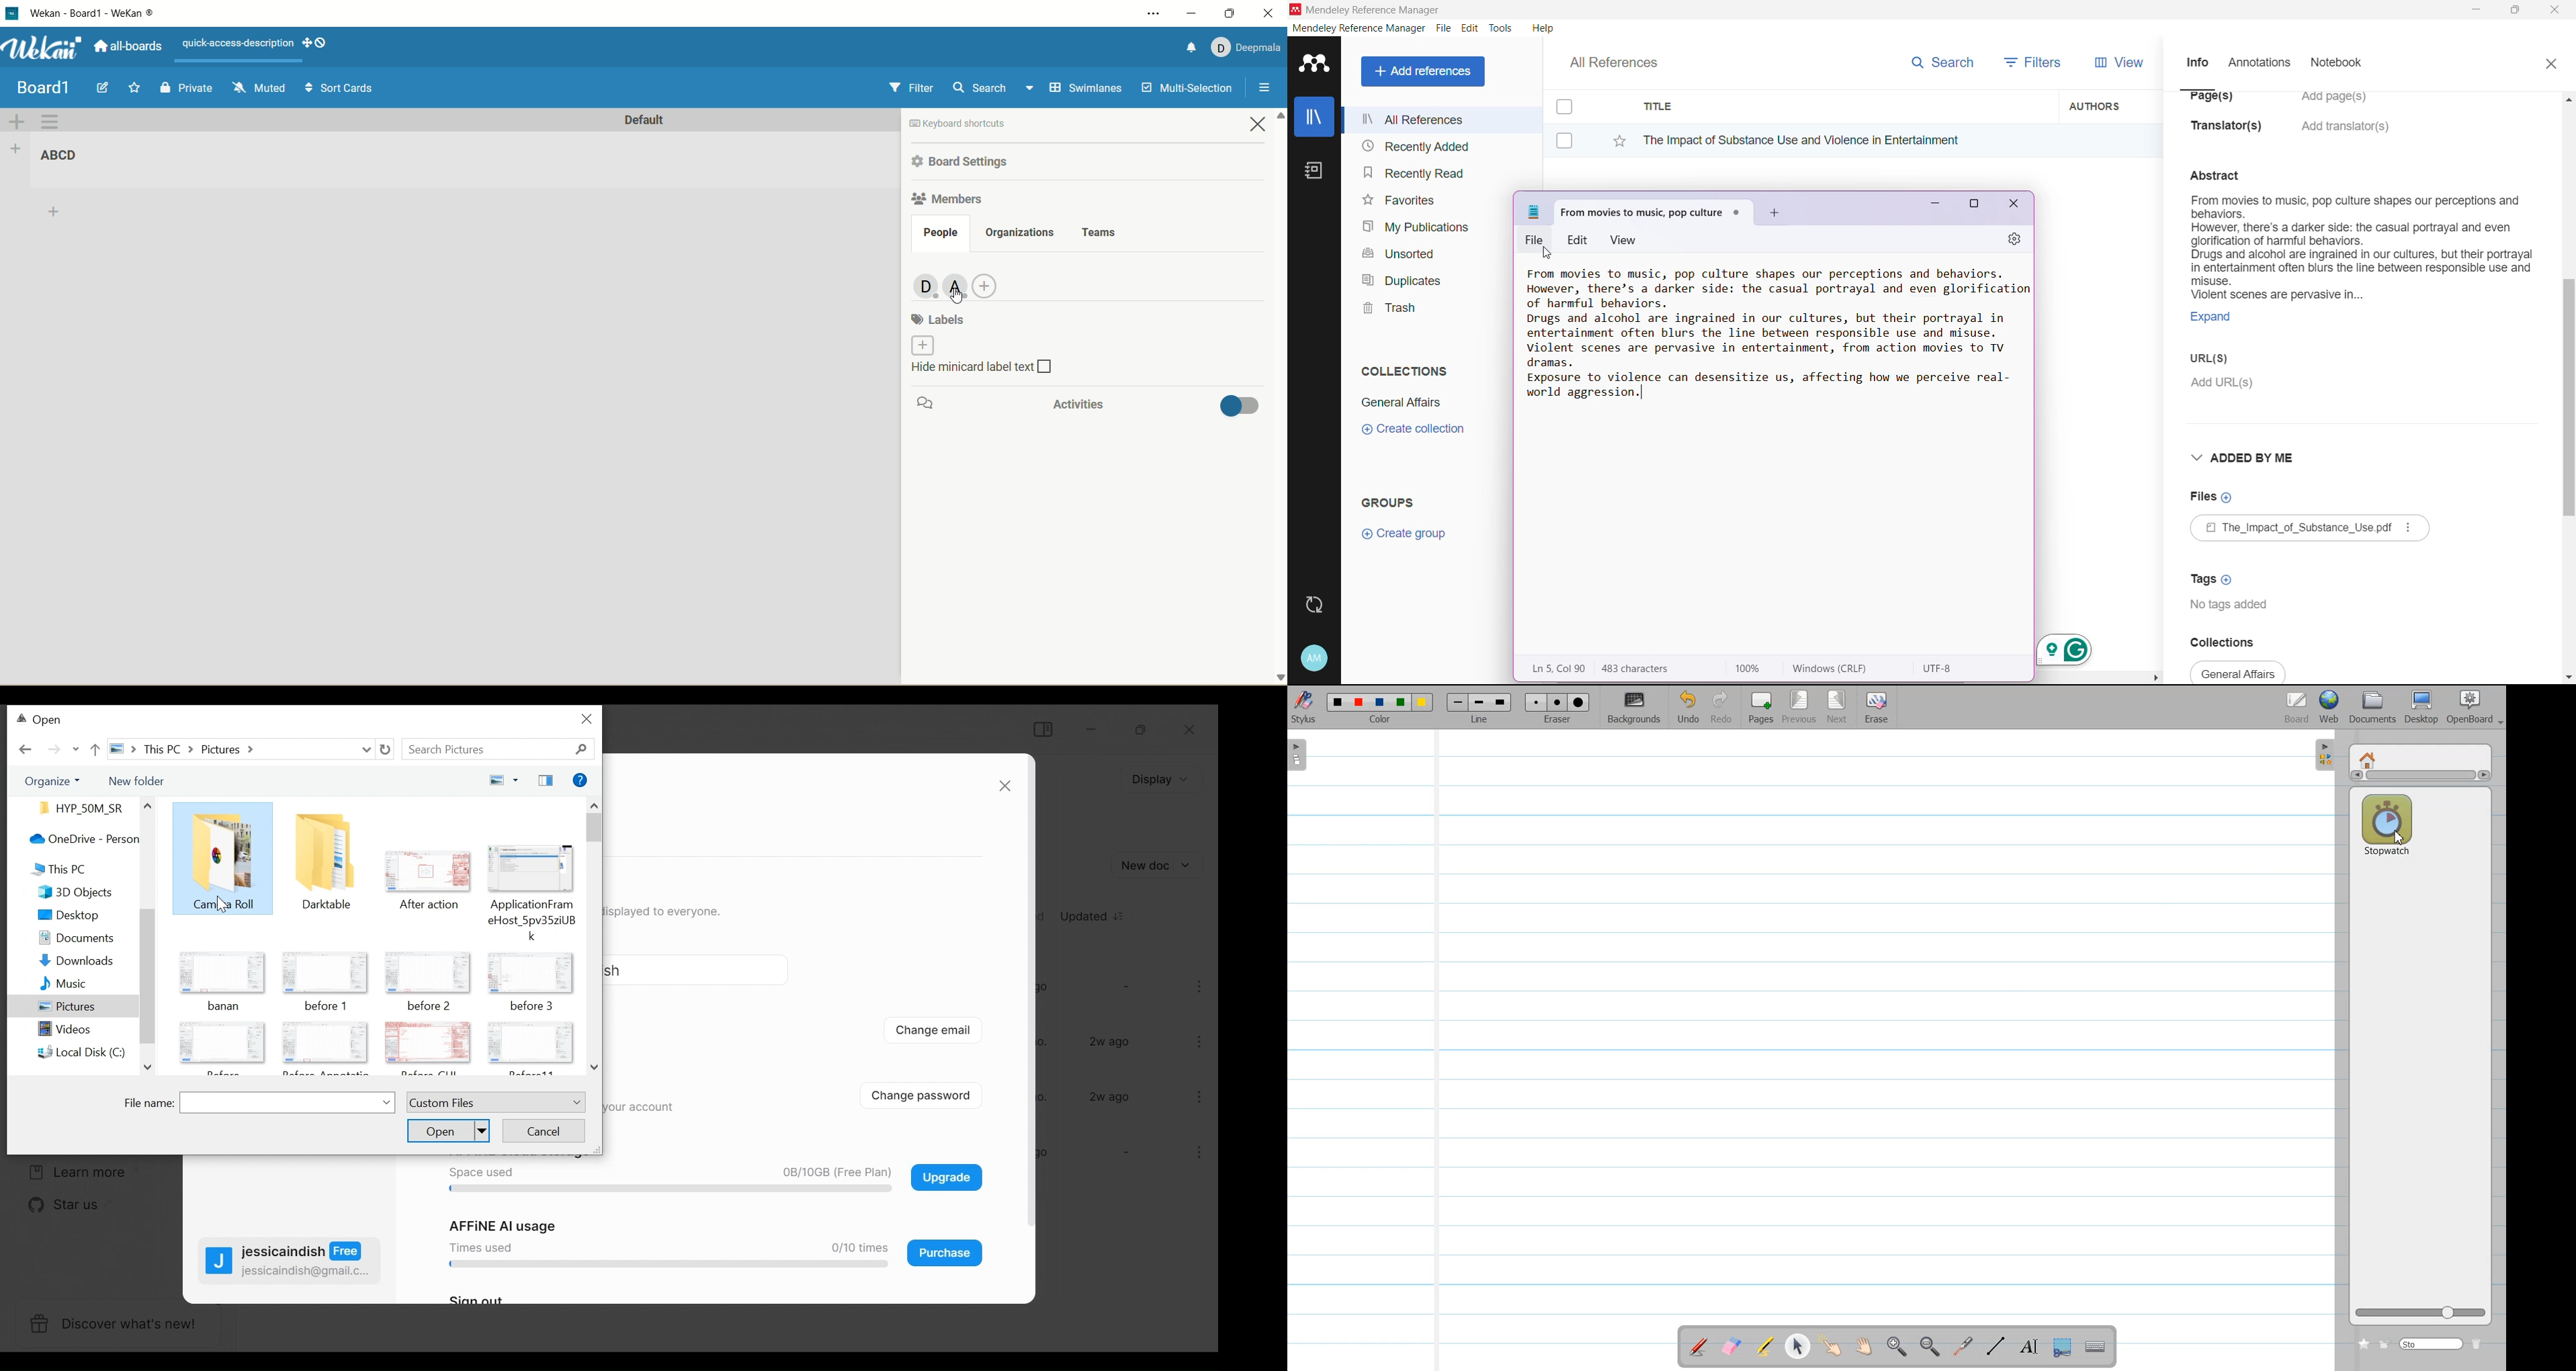 This screenshot has height=1372, width=2576. I want to click on collections available, so click(2239, 673).